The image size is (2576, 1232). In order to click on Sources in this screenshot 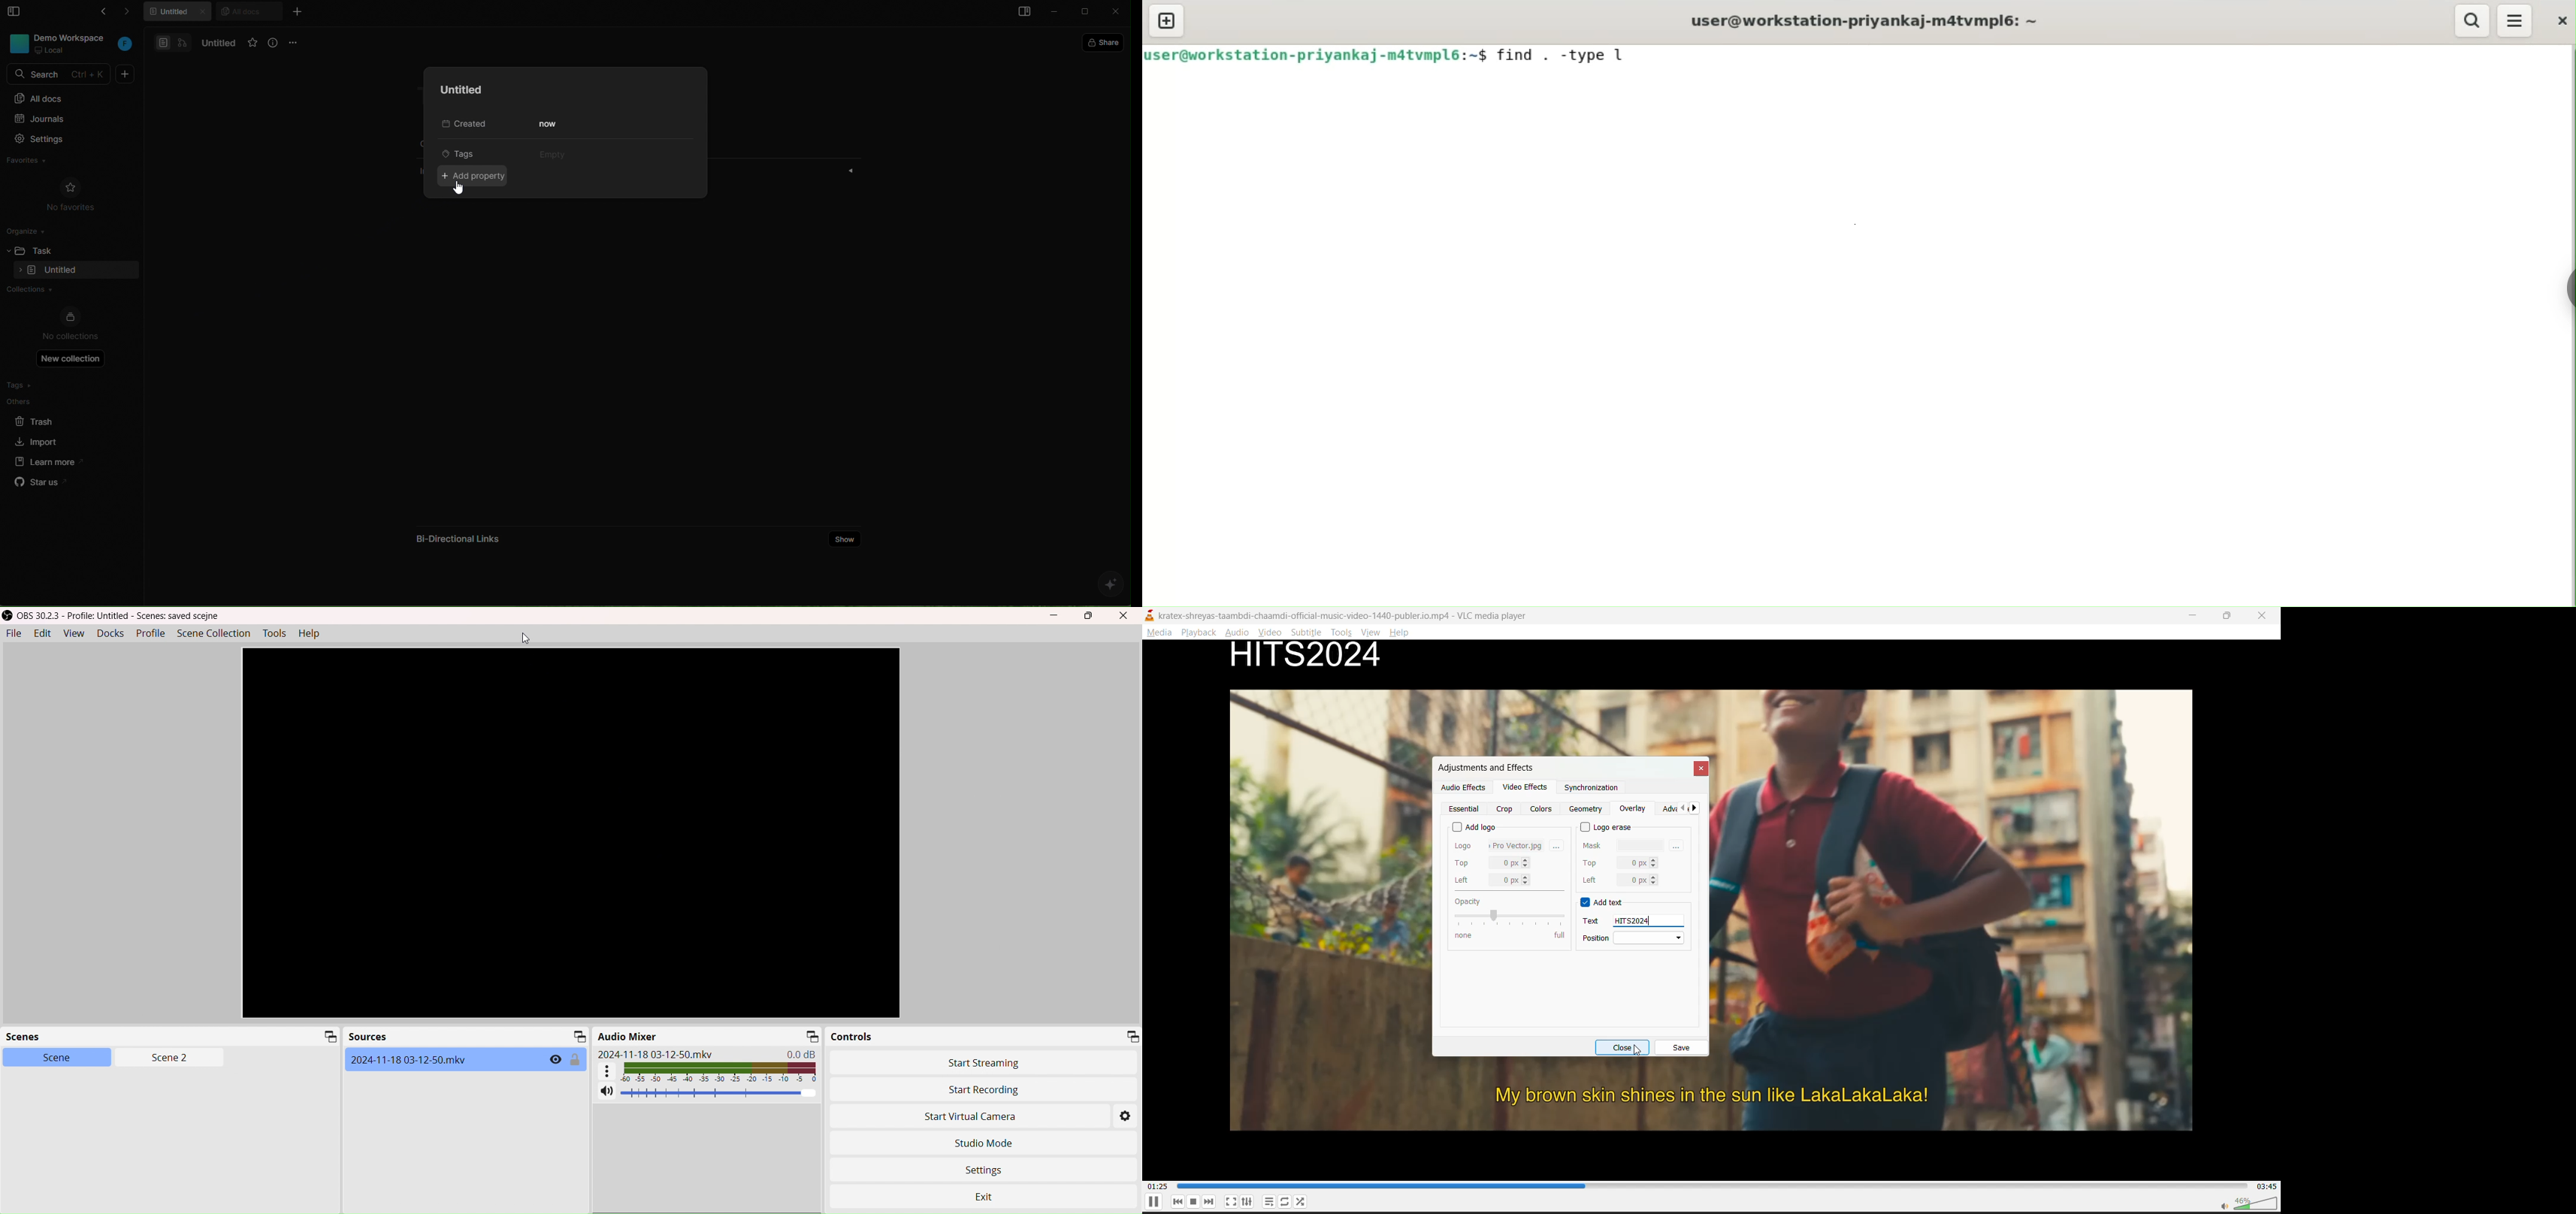, I will do `click(368, 1038)`.